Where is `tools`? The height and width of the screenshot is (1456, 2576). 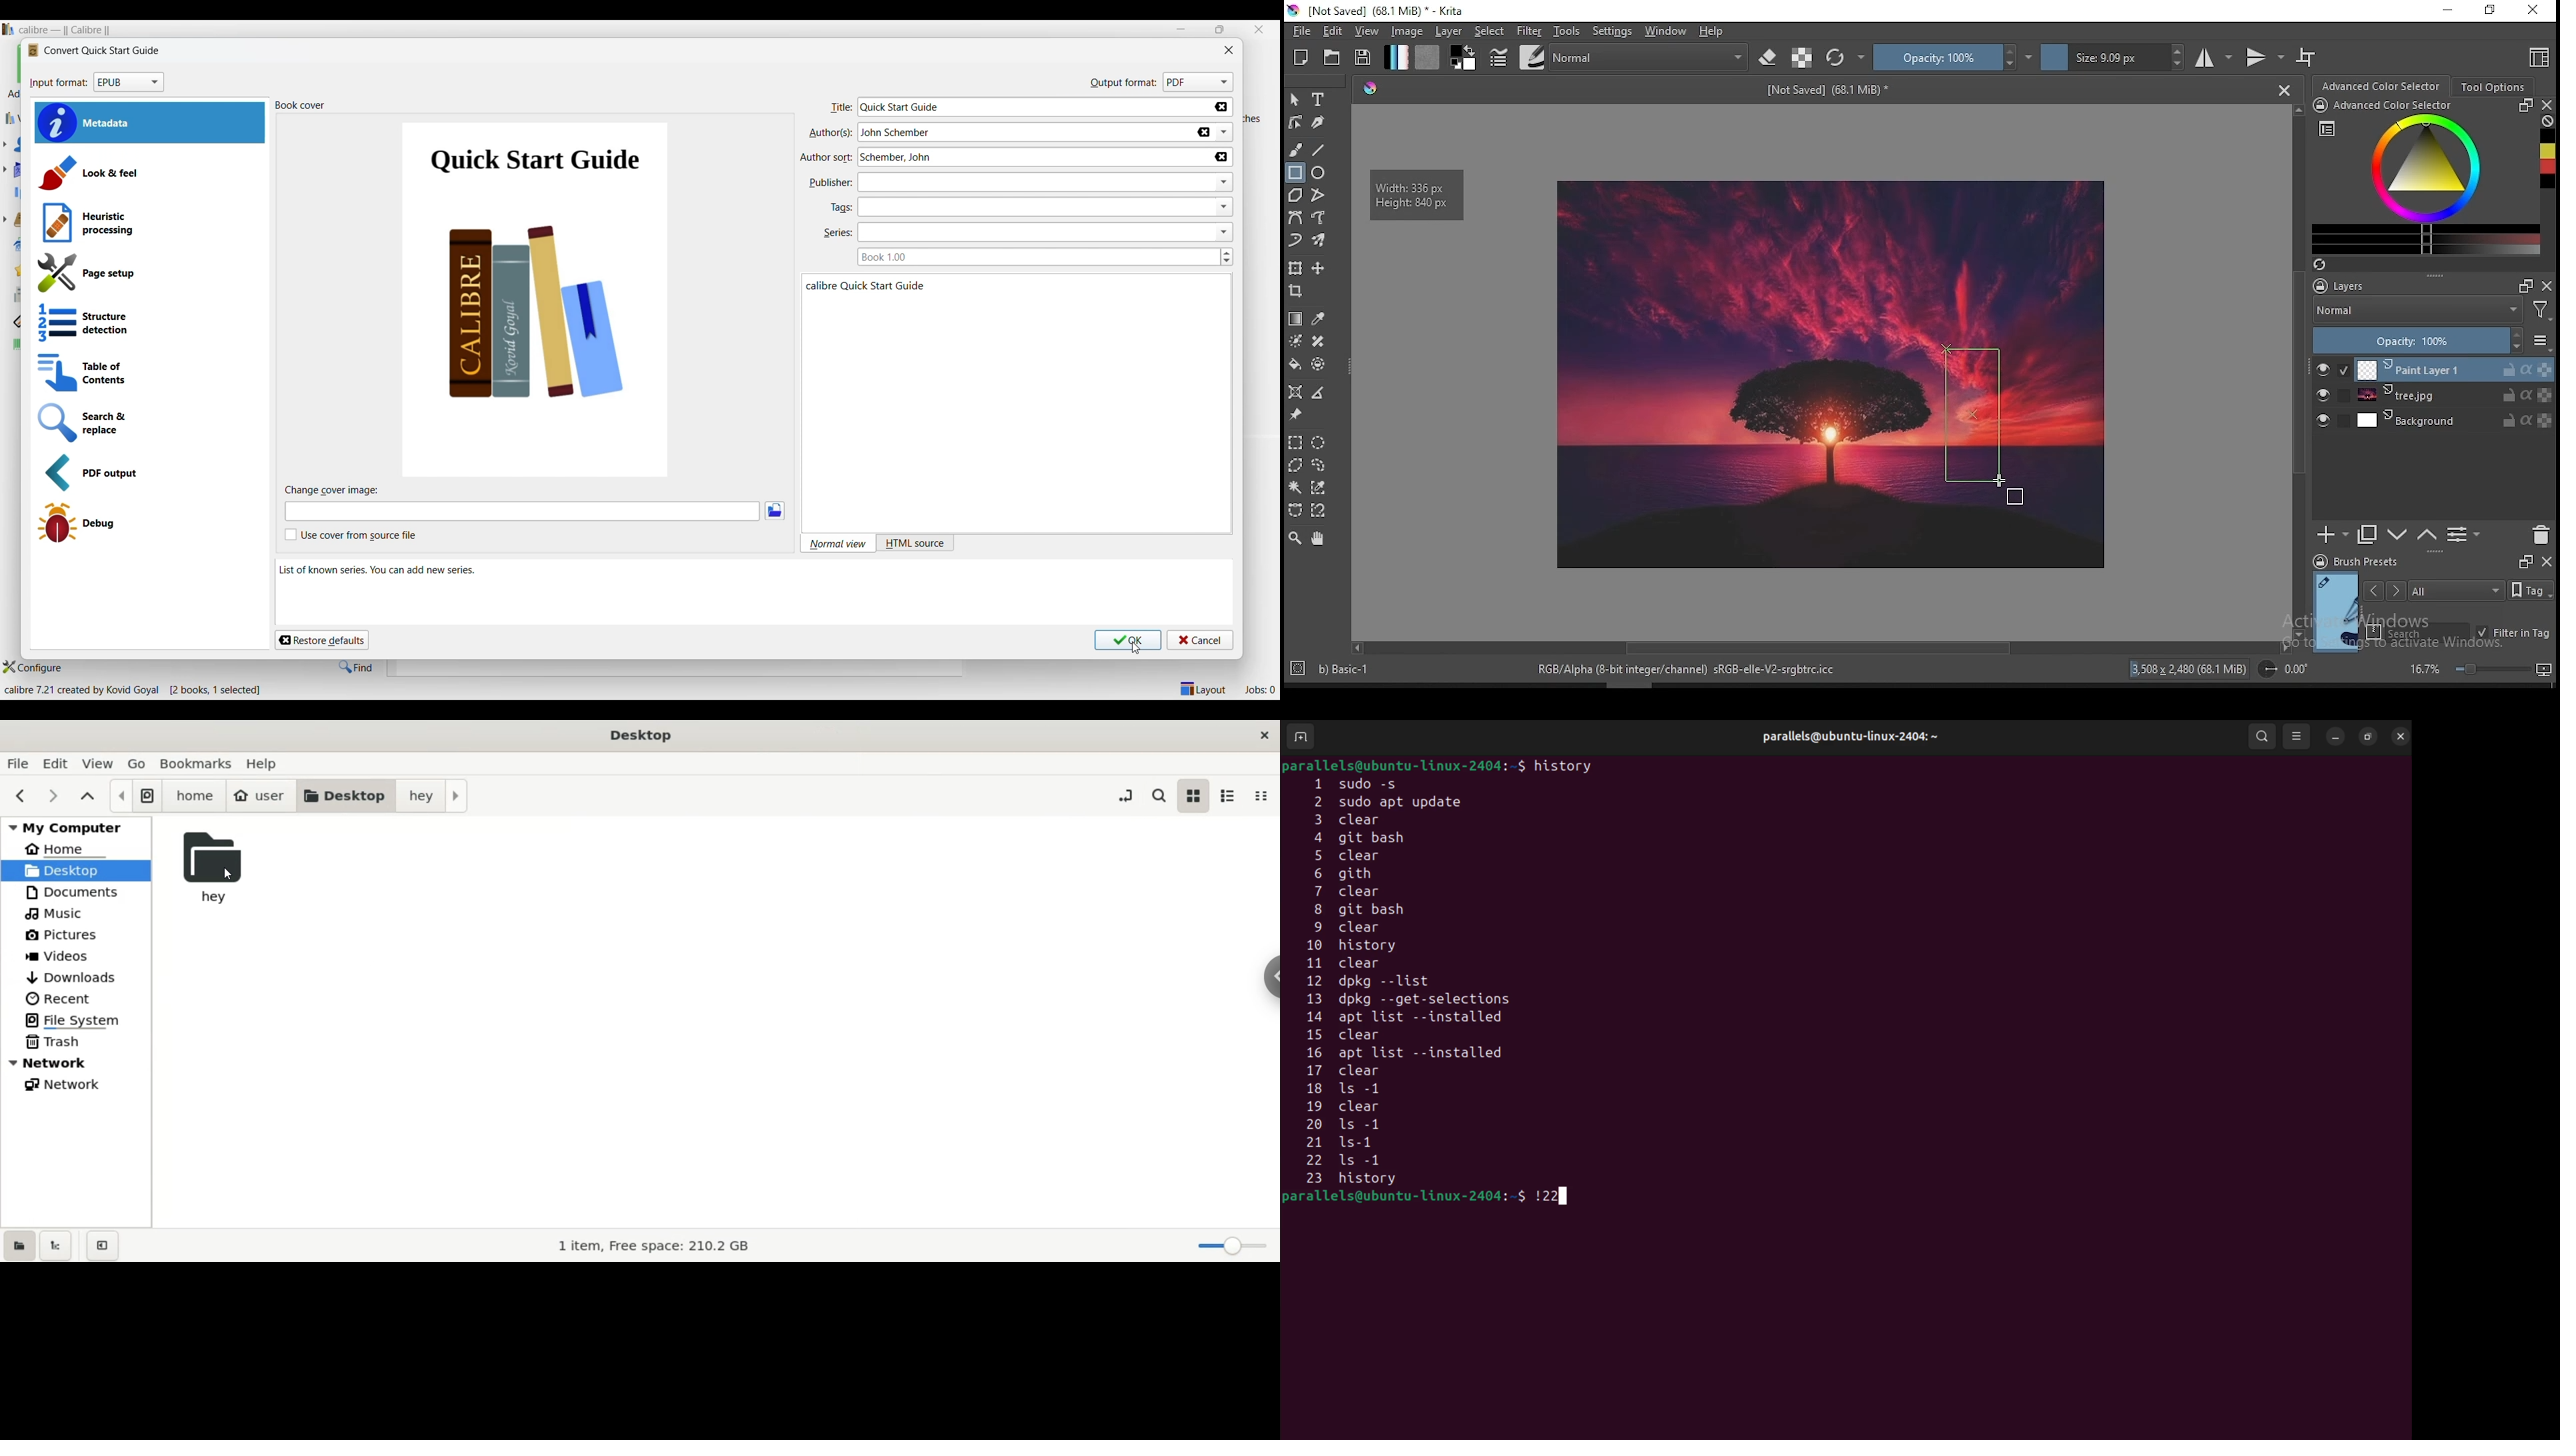 tools is located at coordinates (1567, 32).